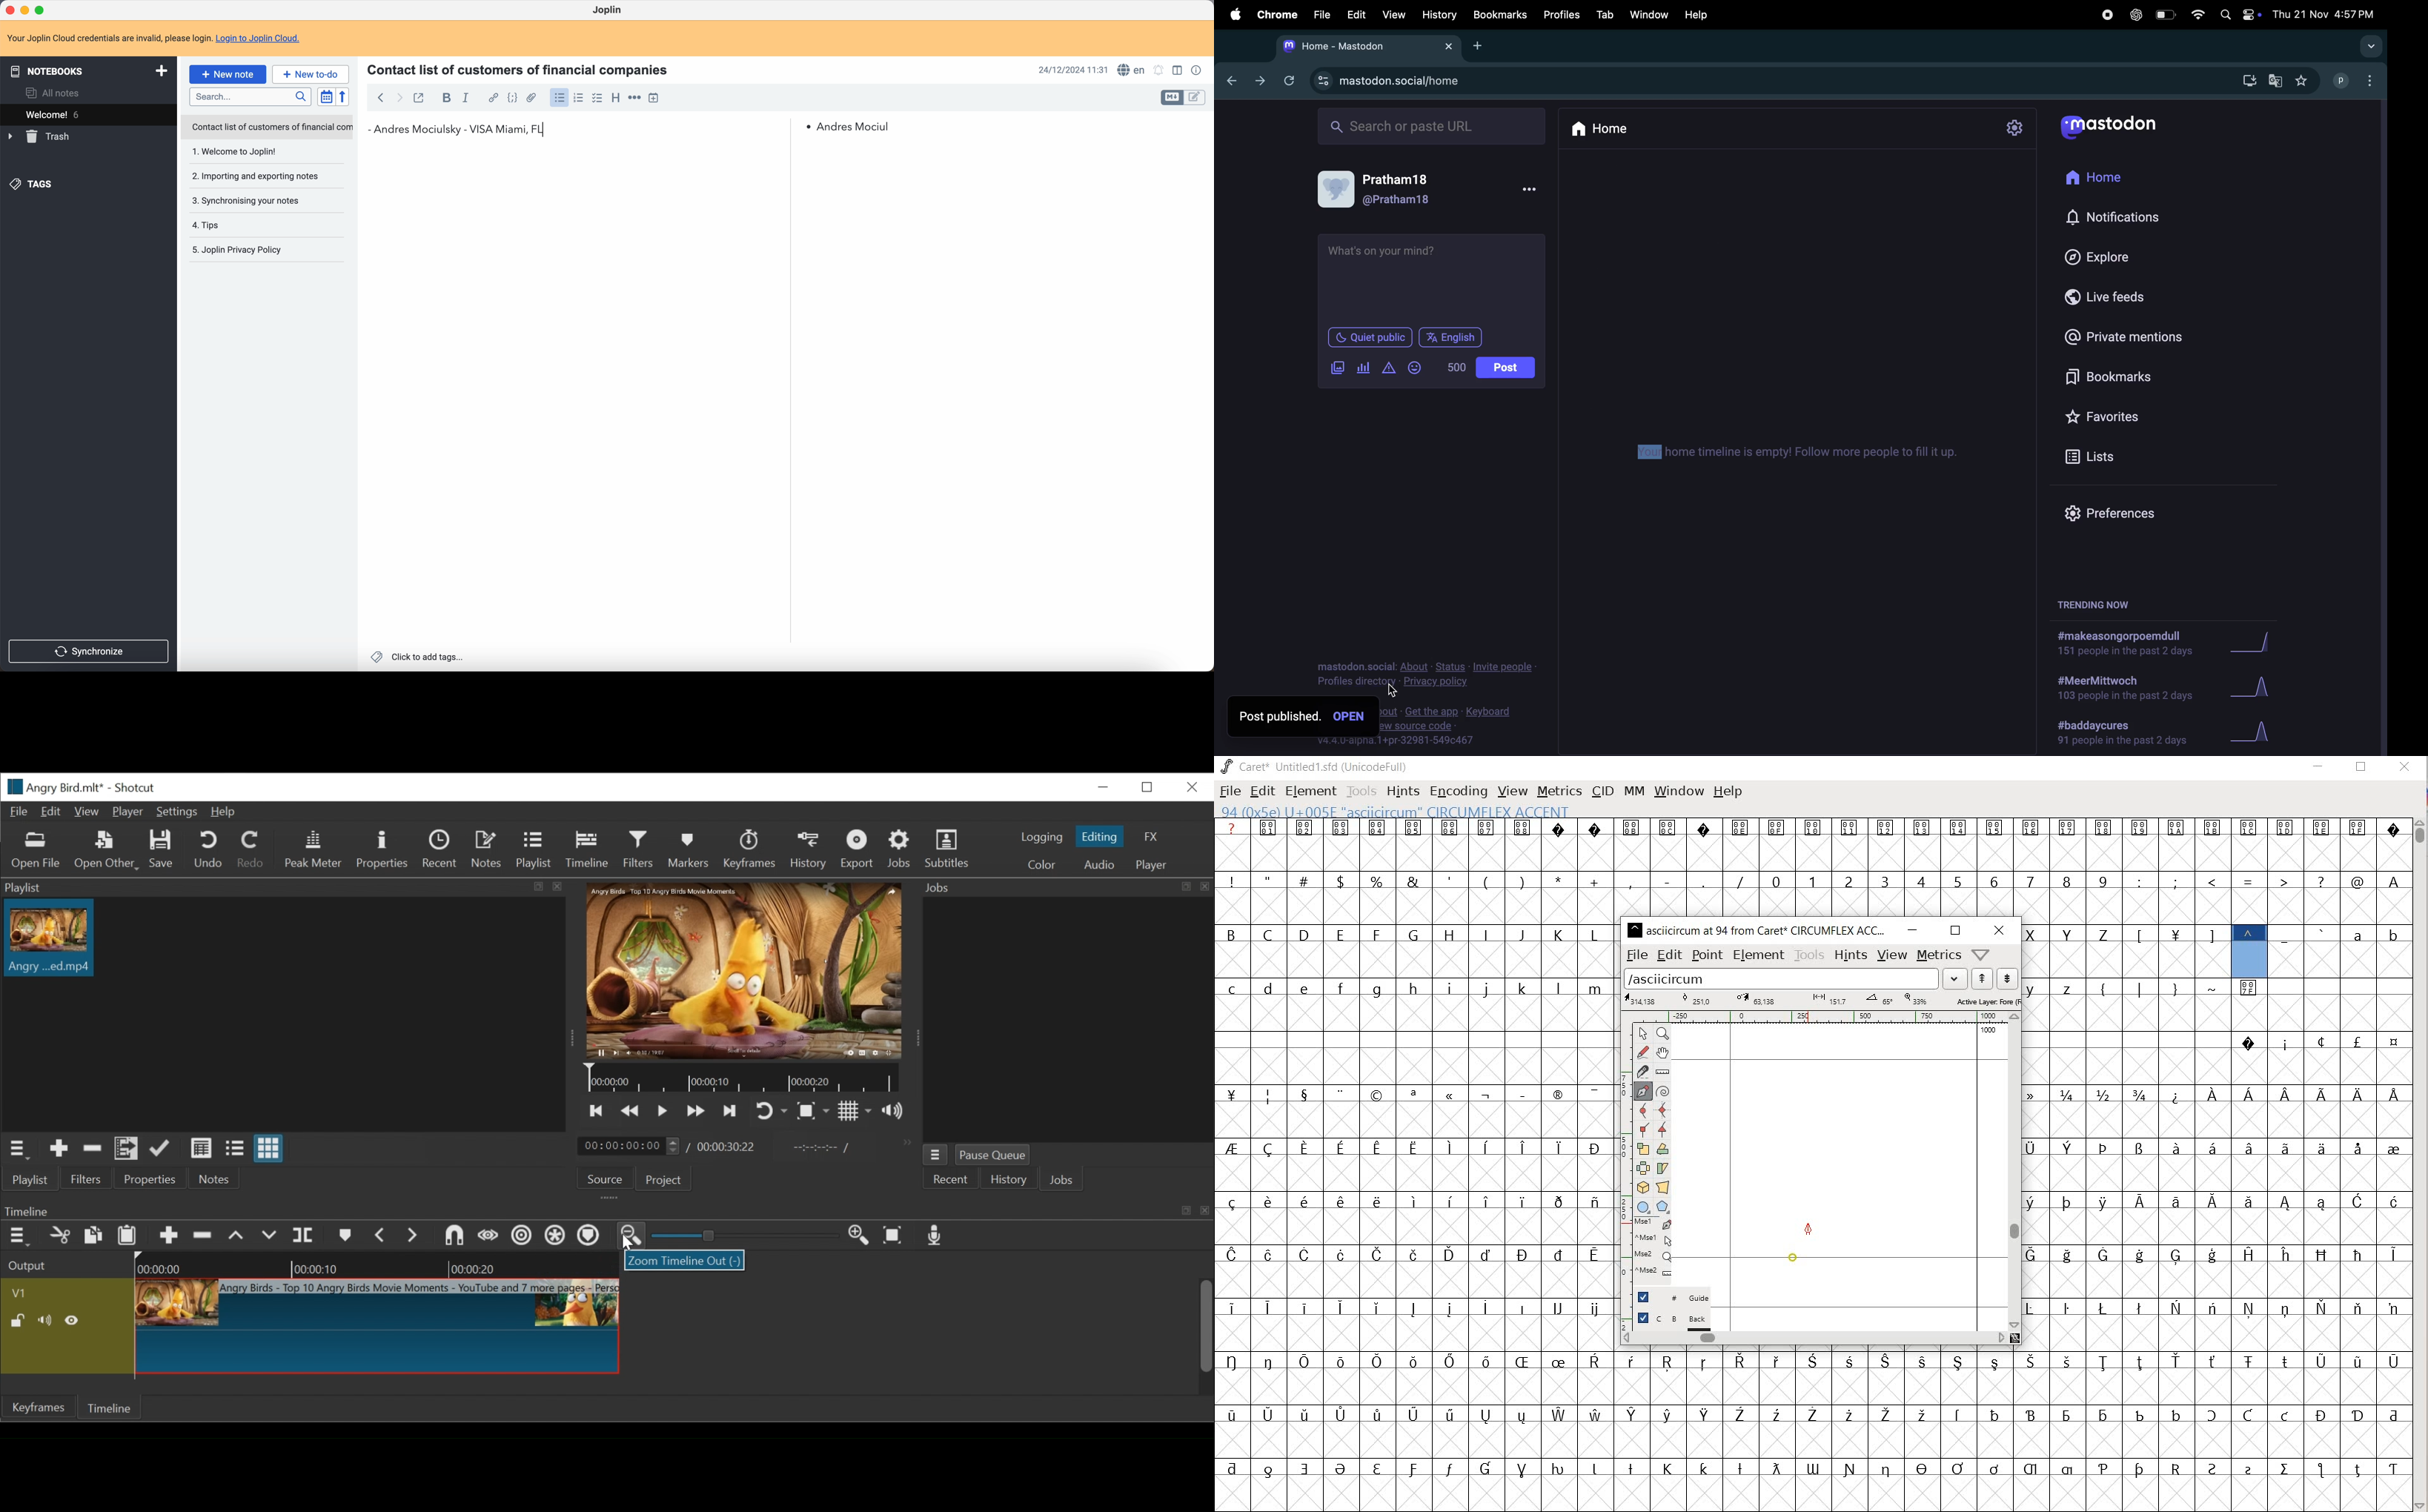 The height and width of the screenshot is (1512, 2436). Describe the element at coordinates (849, 126) in the screenshot. I see `first point` at that location.